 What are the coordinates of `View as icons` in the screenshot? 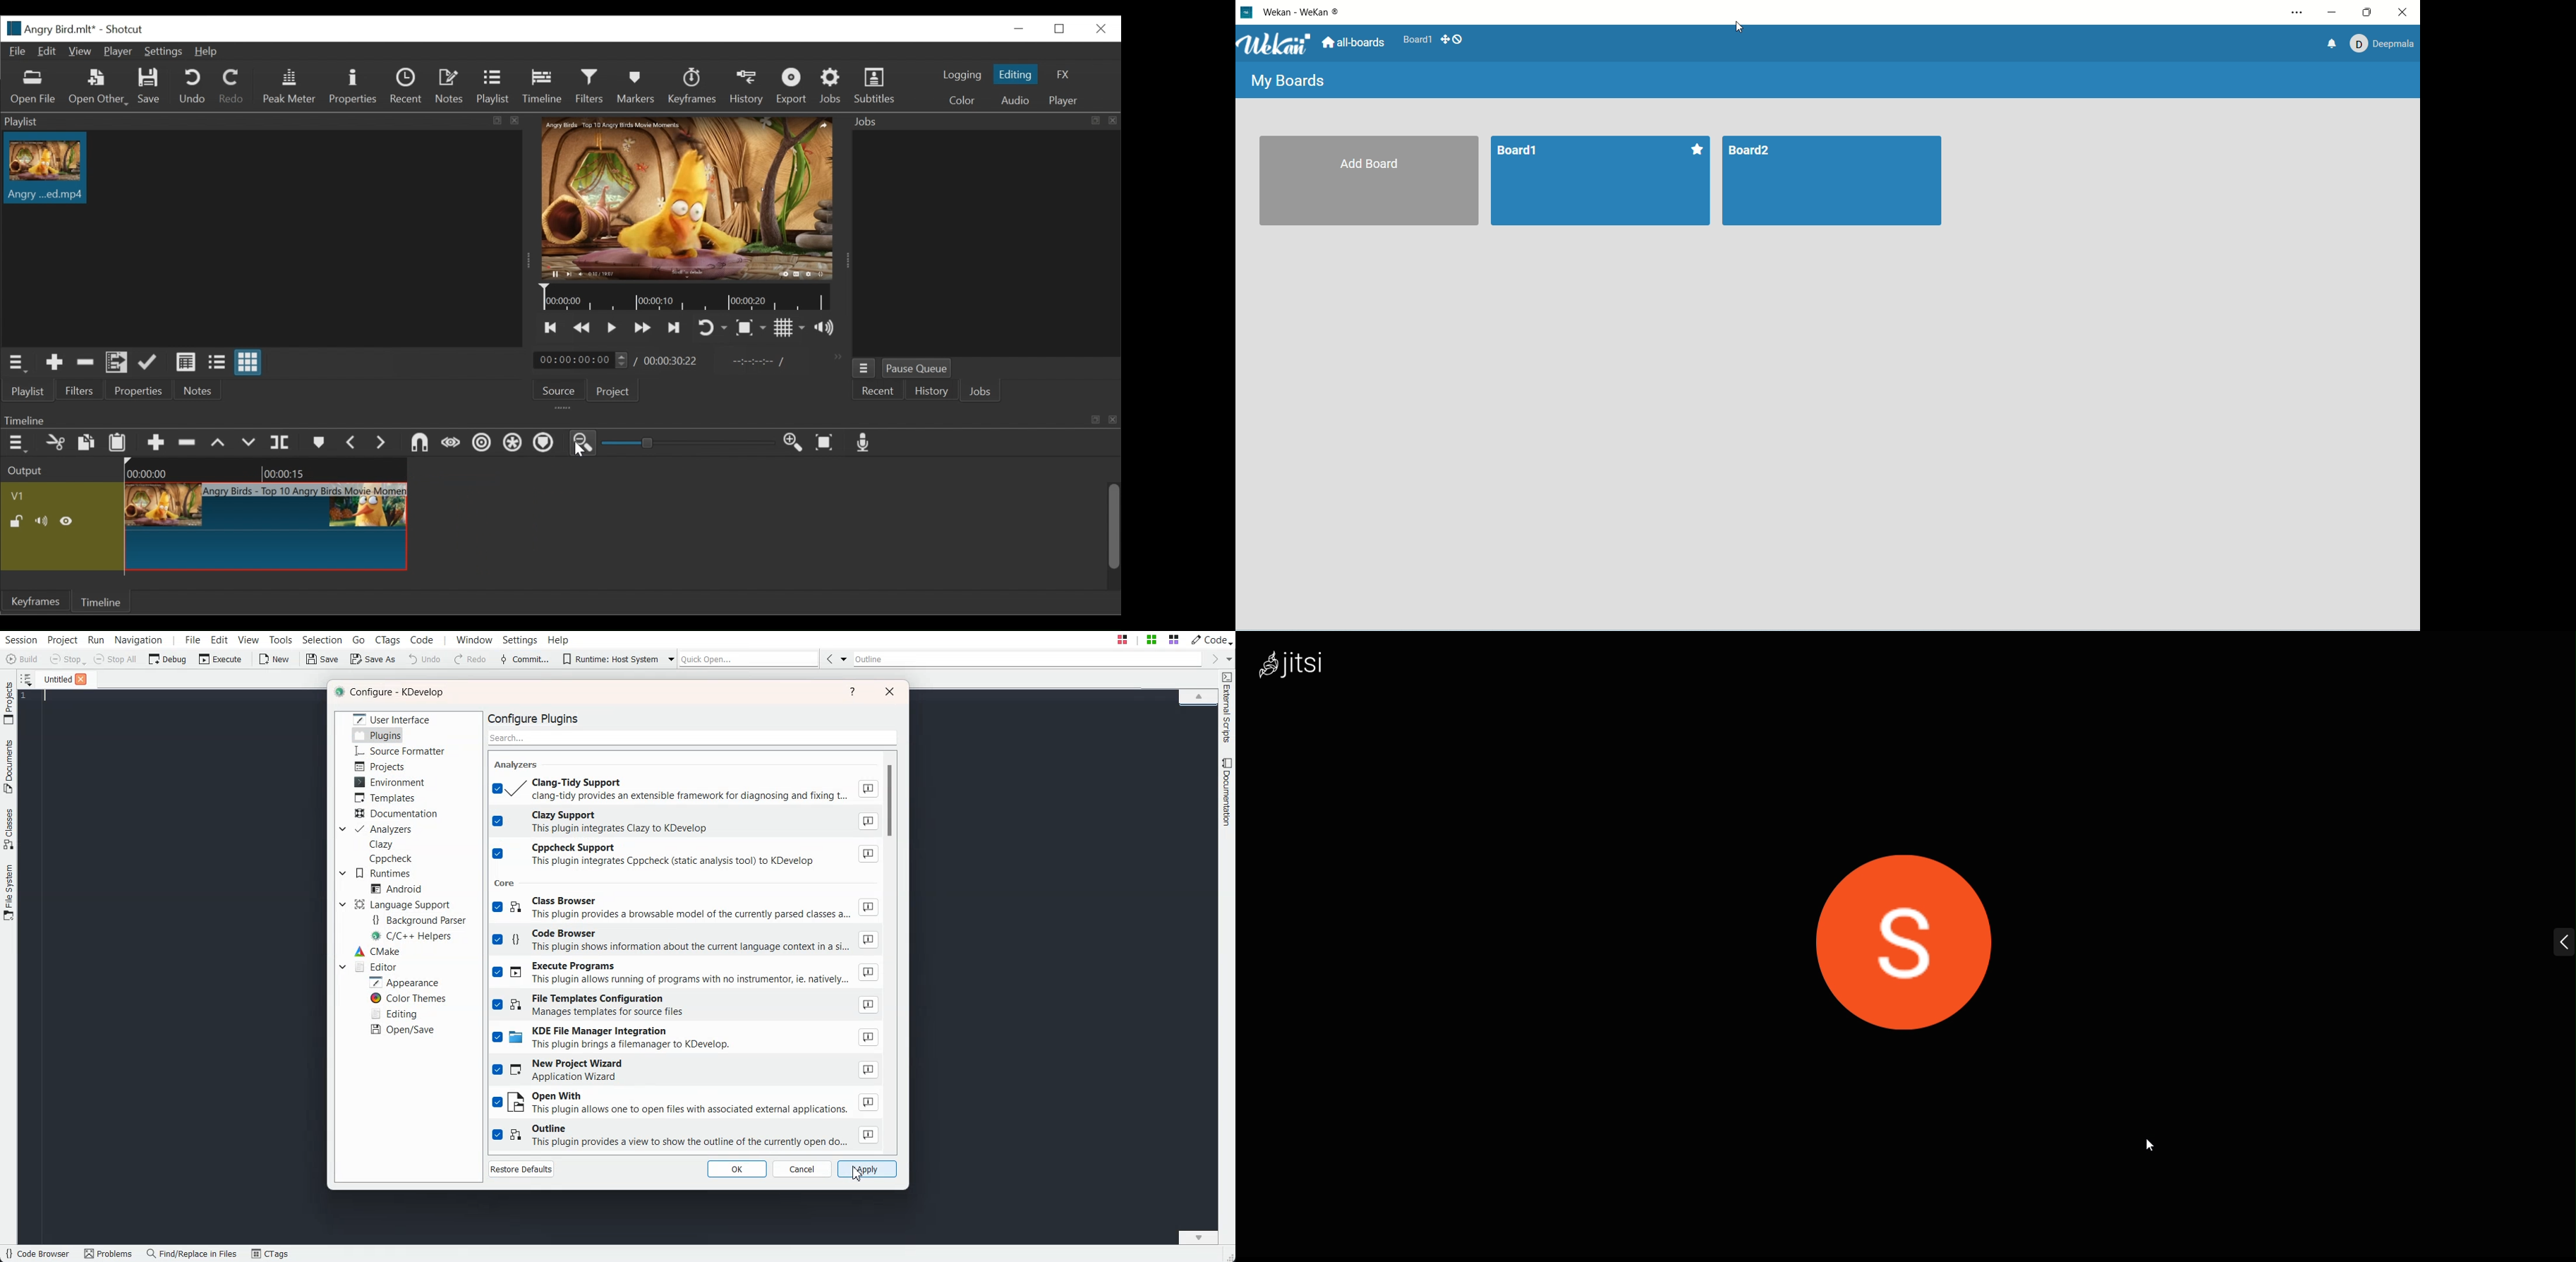 It's located at (248, 363).